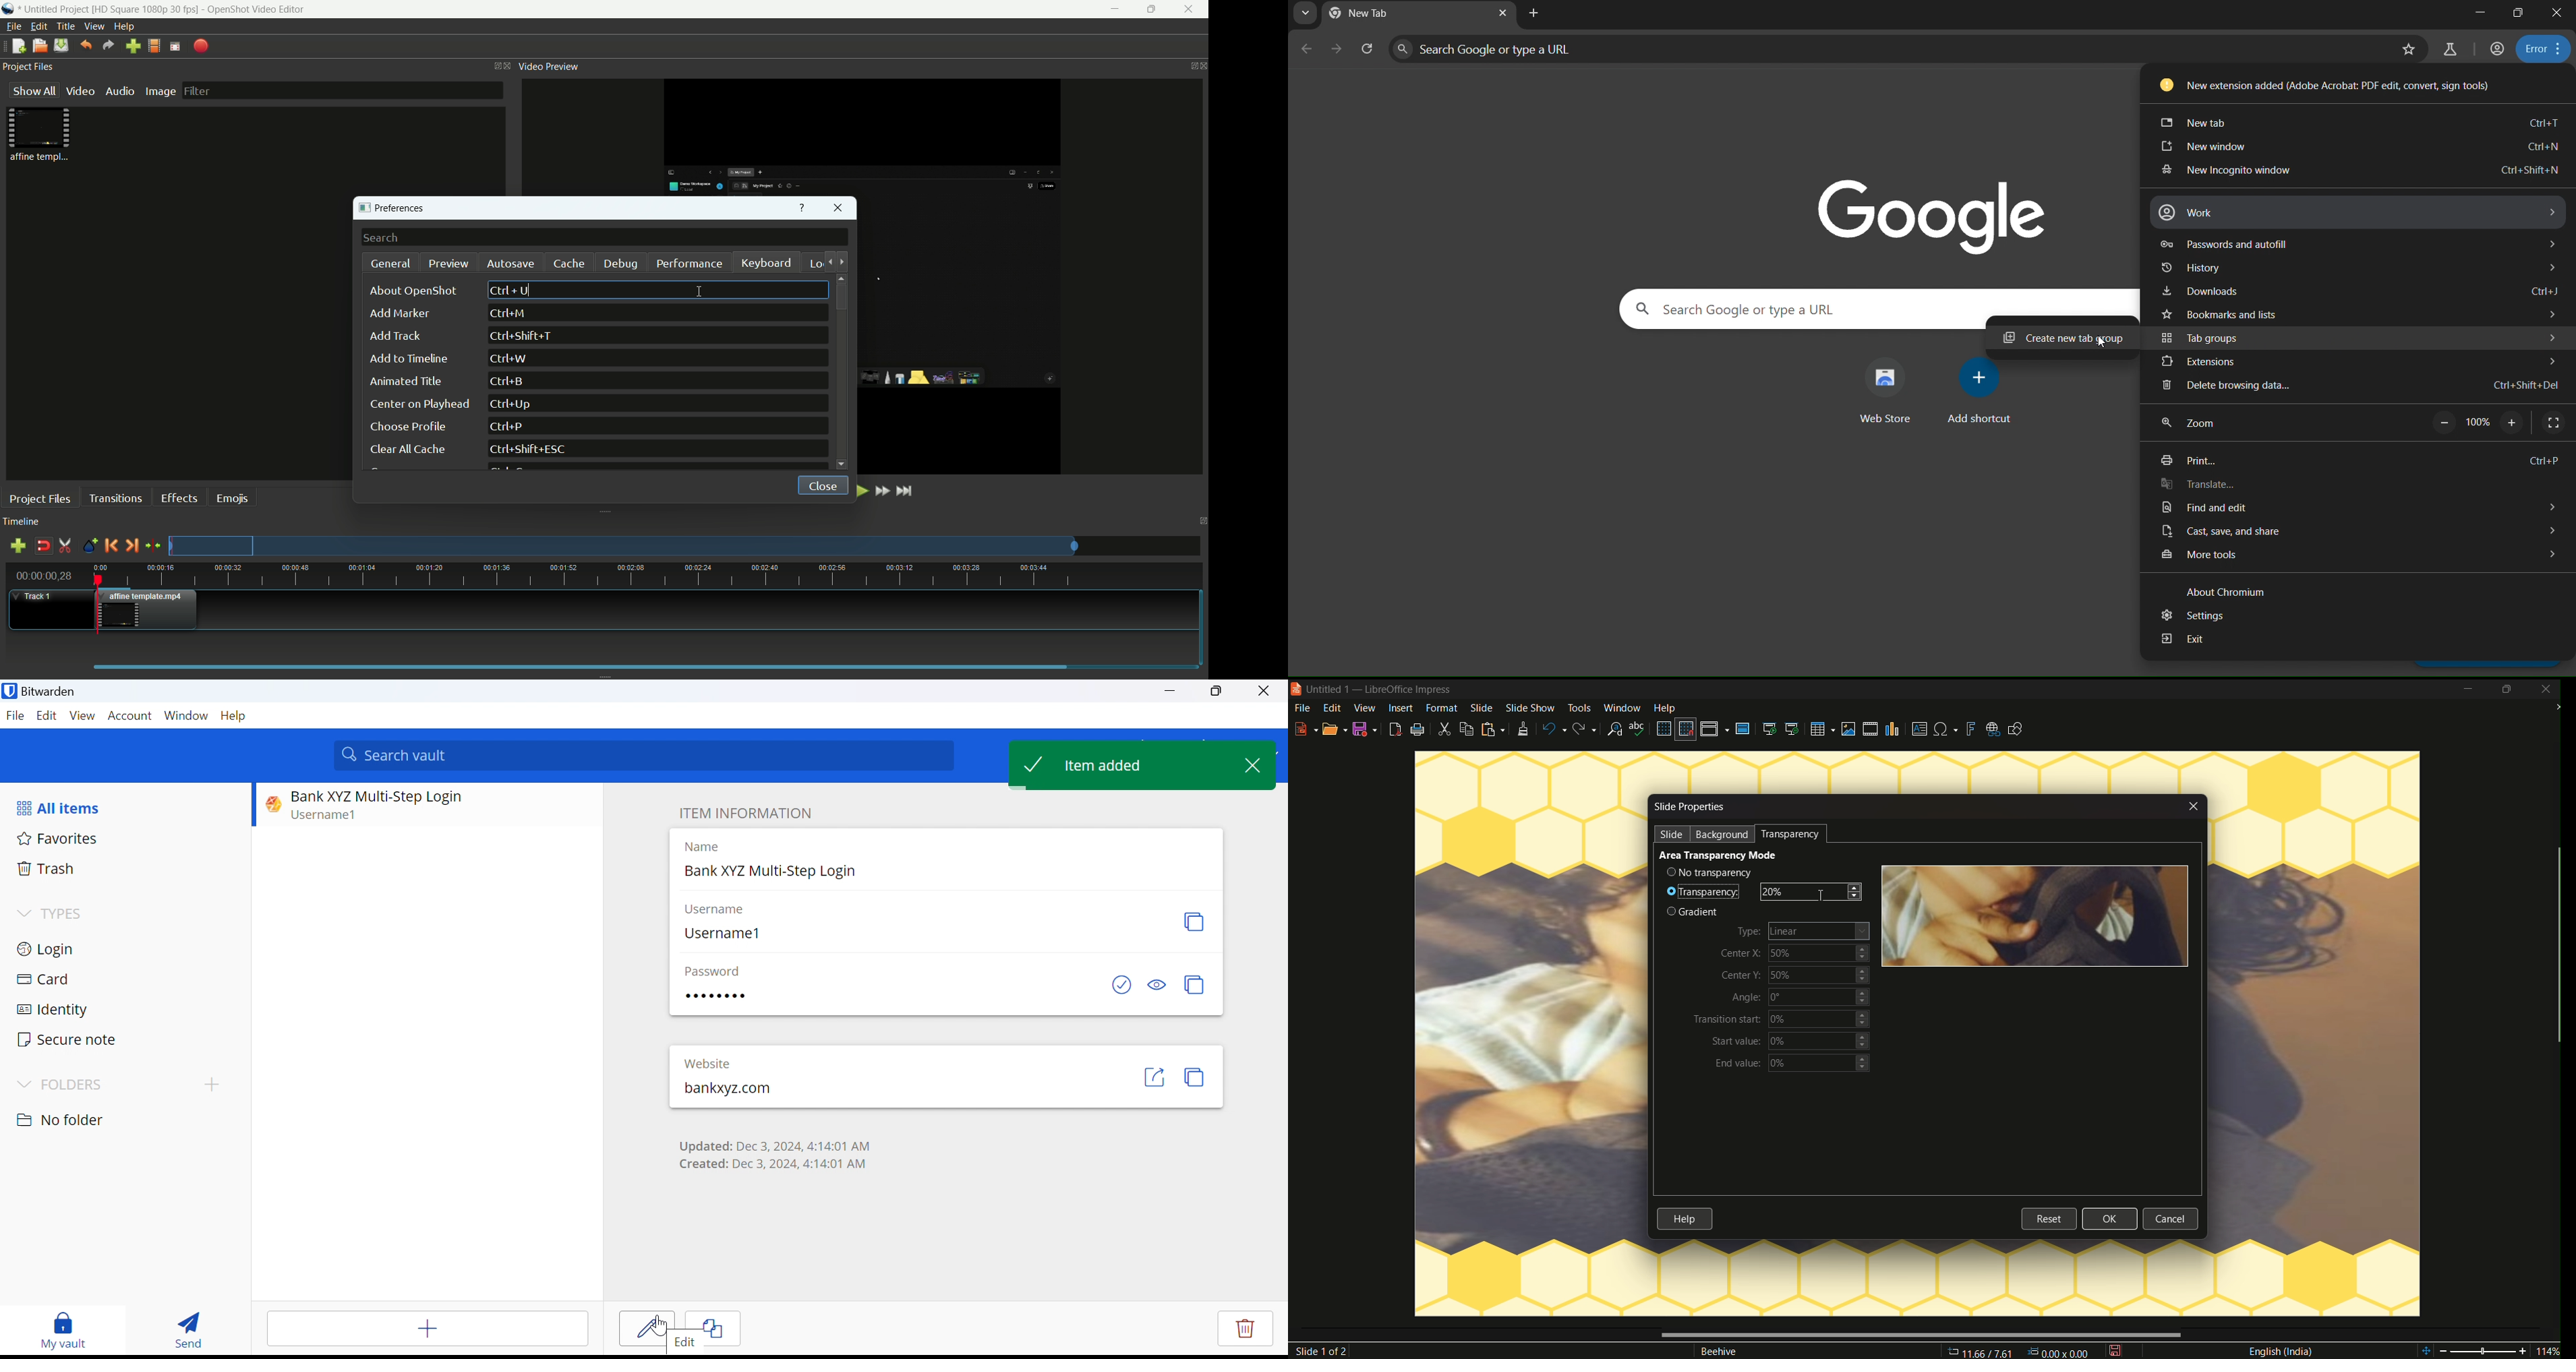  I want to click on Card, so click(44, 979).